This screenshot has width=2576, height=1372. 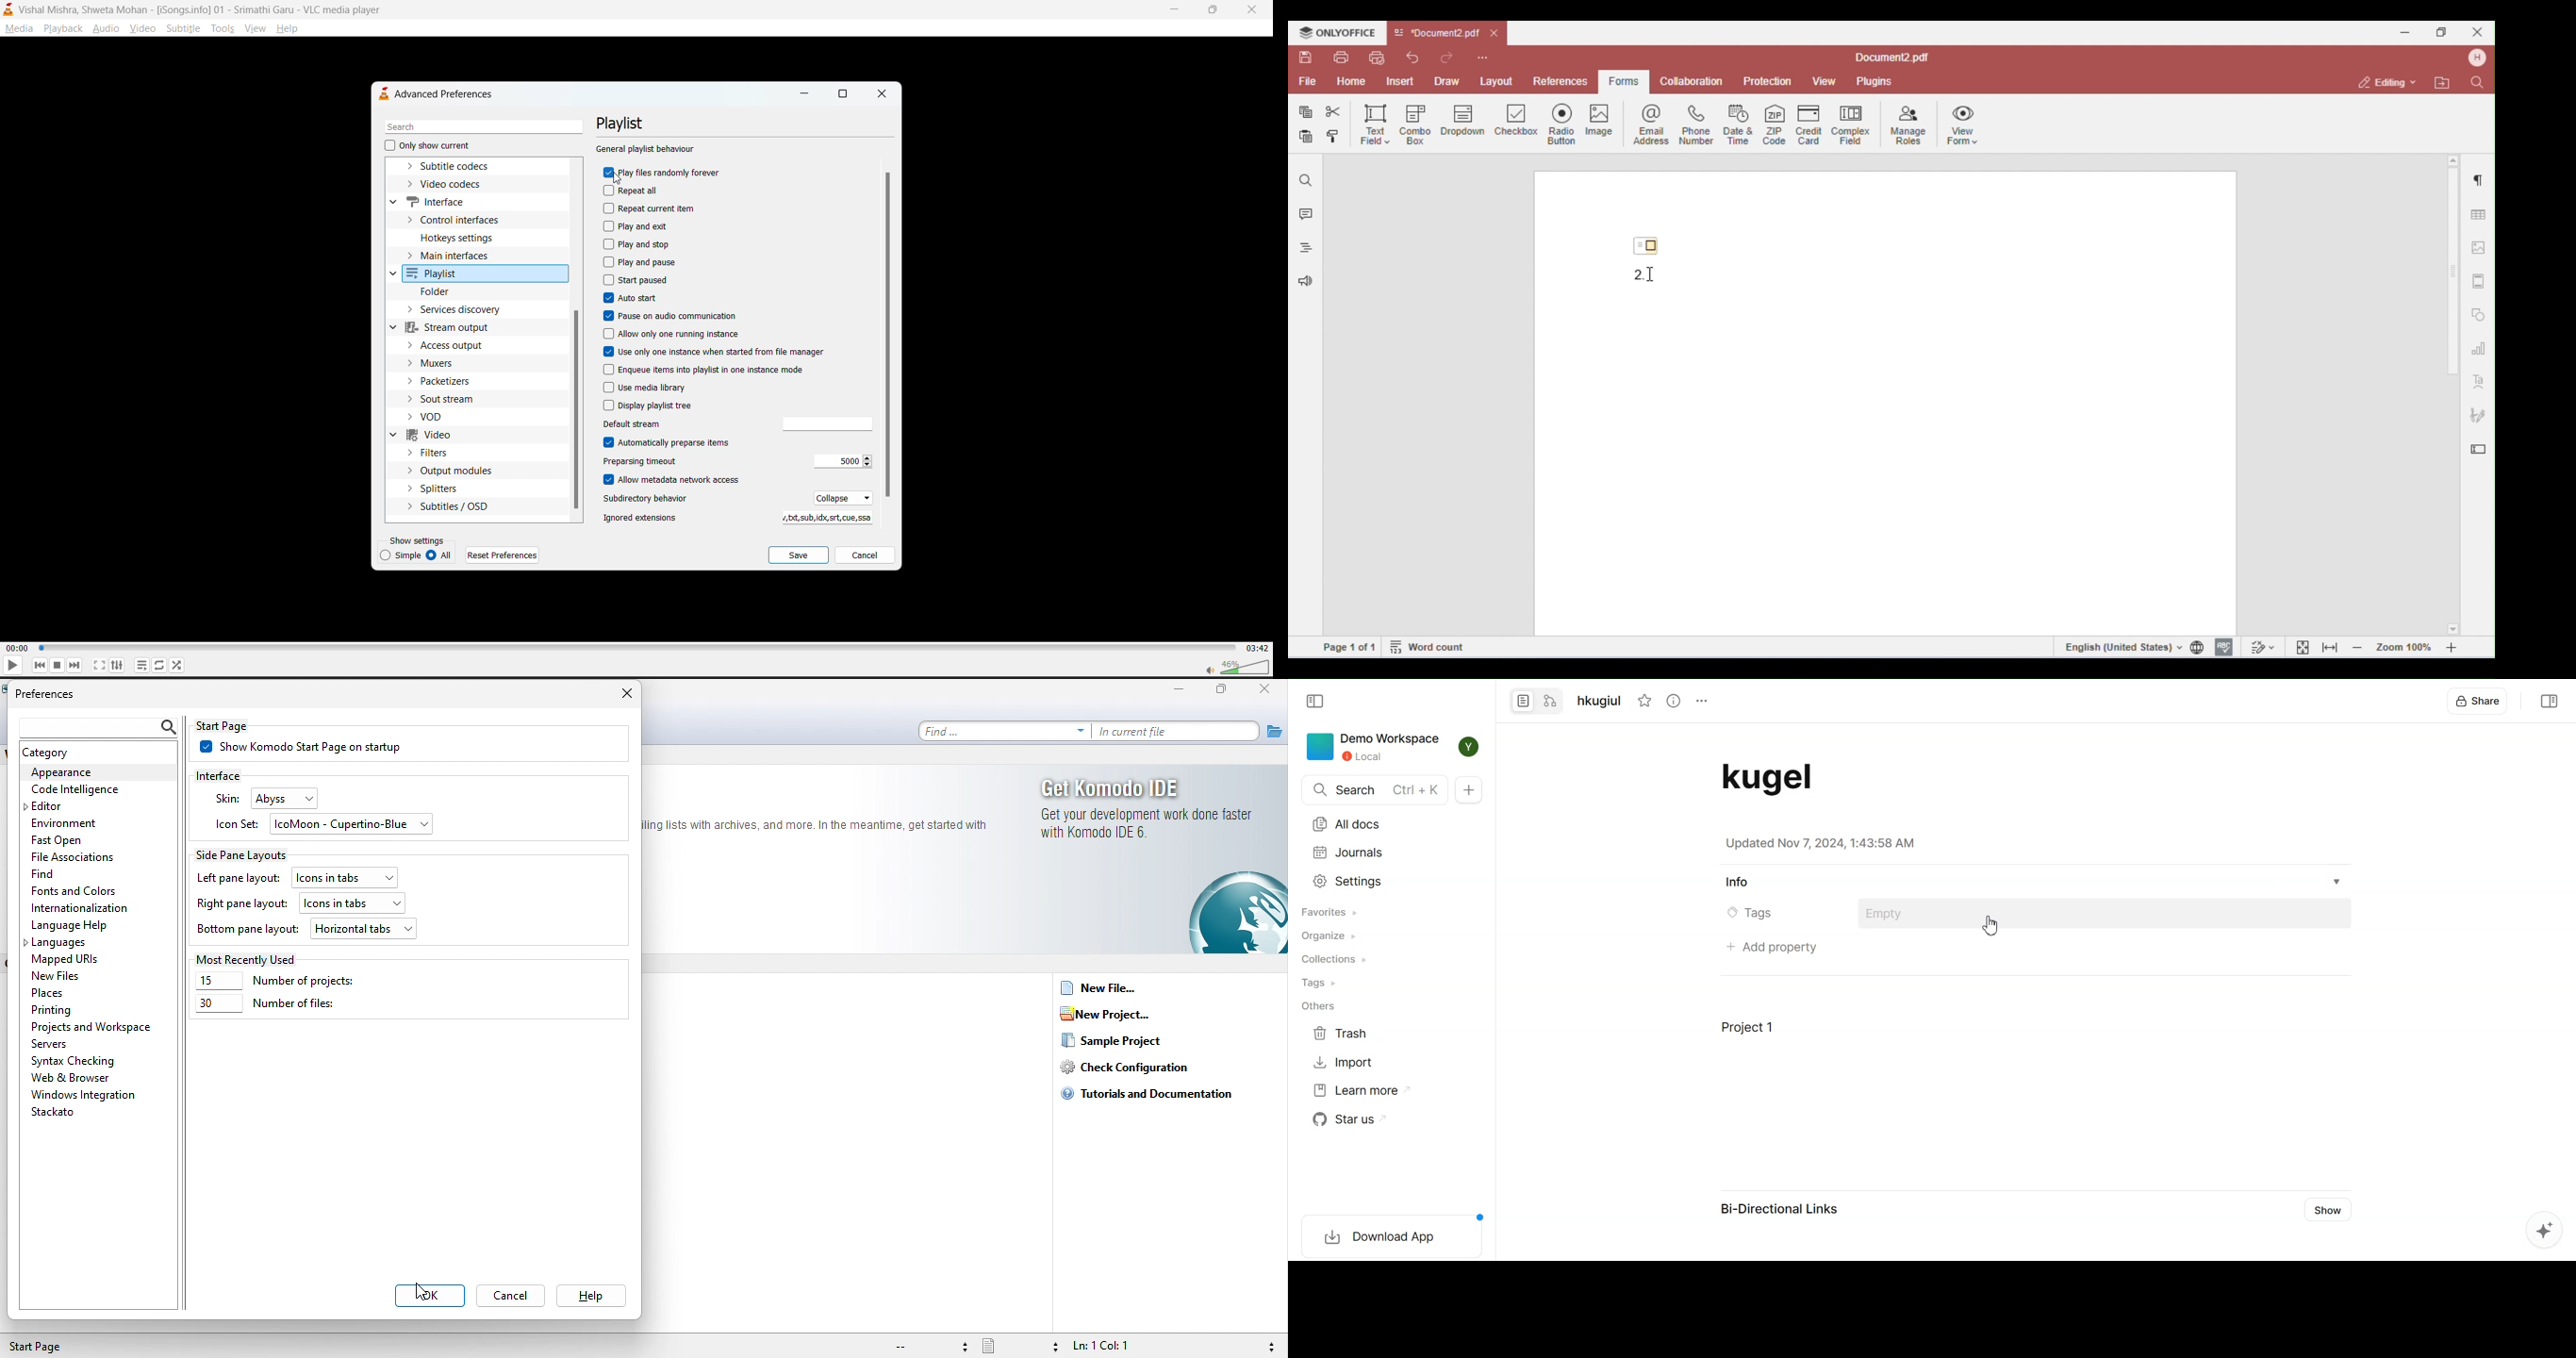 I want to click on tools, so click(x=219, y=29).